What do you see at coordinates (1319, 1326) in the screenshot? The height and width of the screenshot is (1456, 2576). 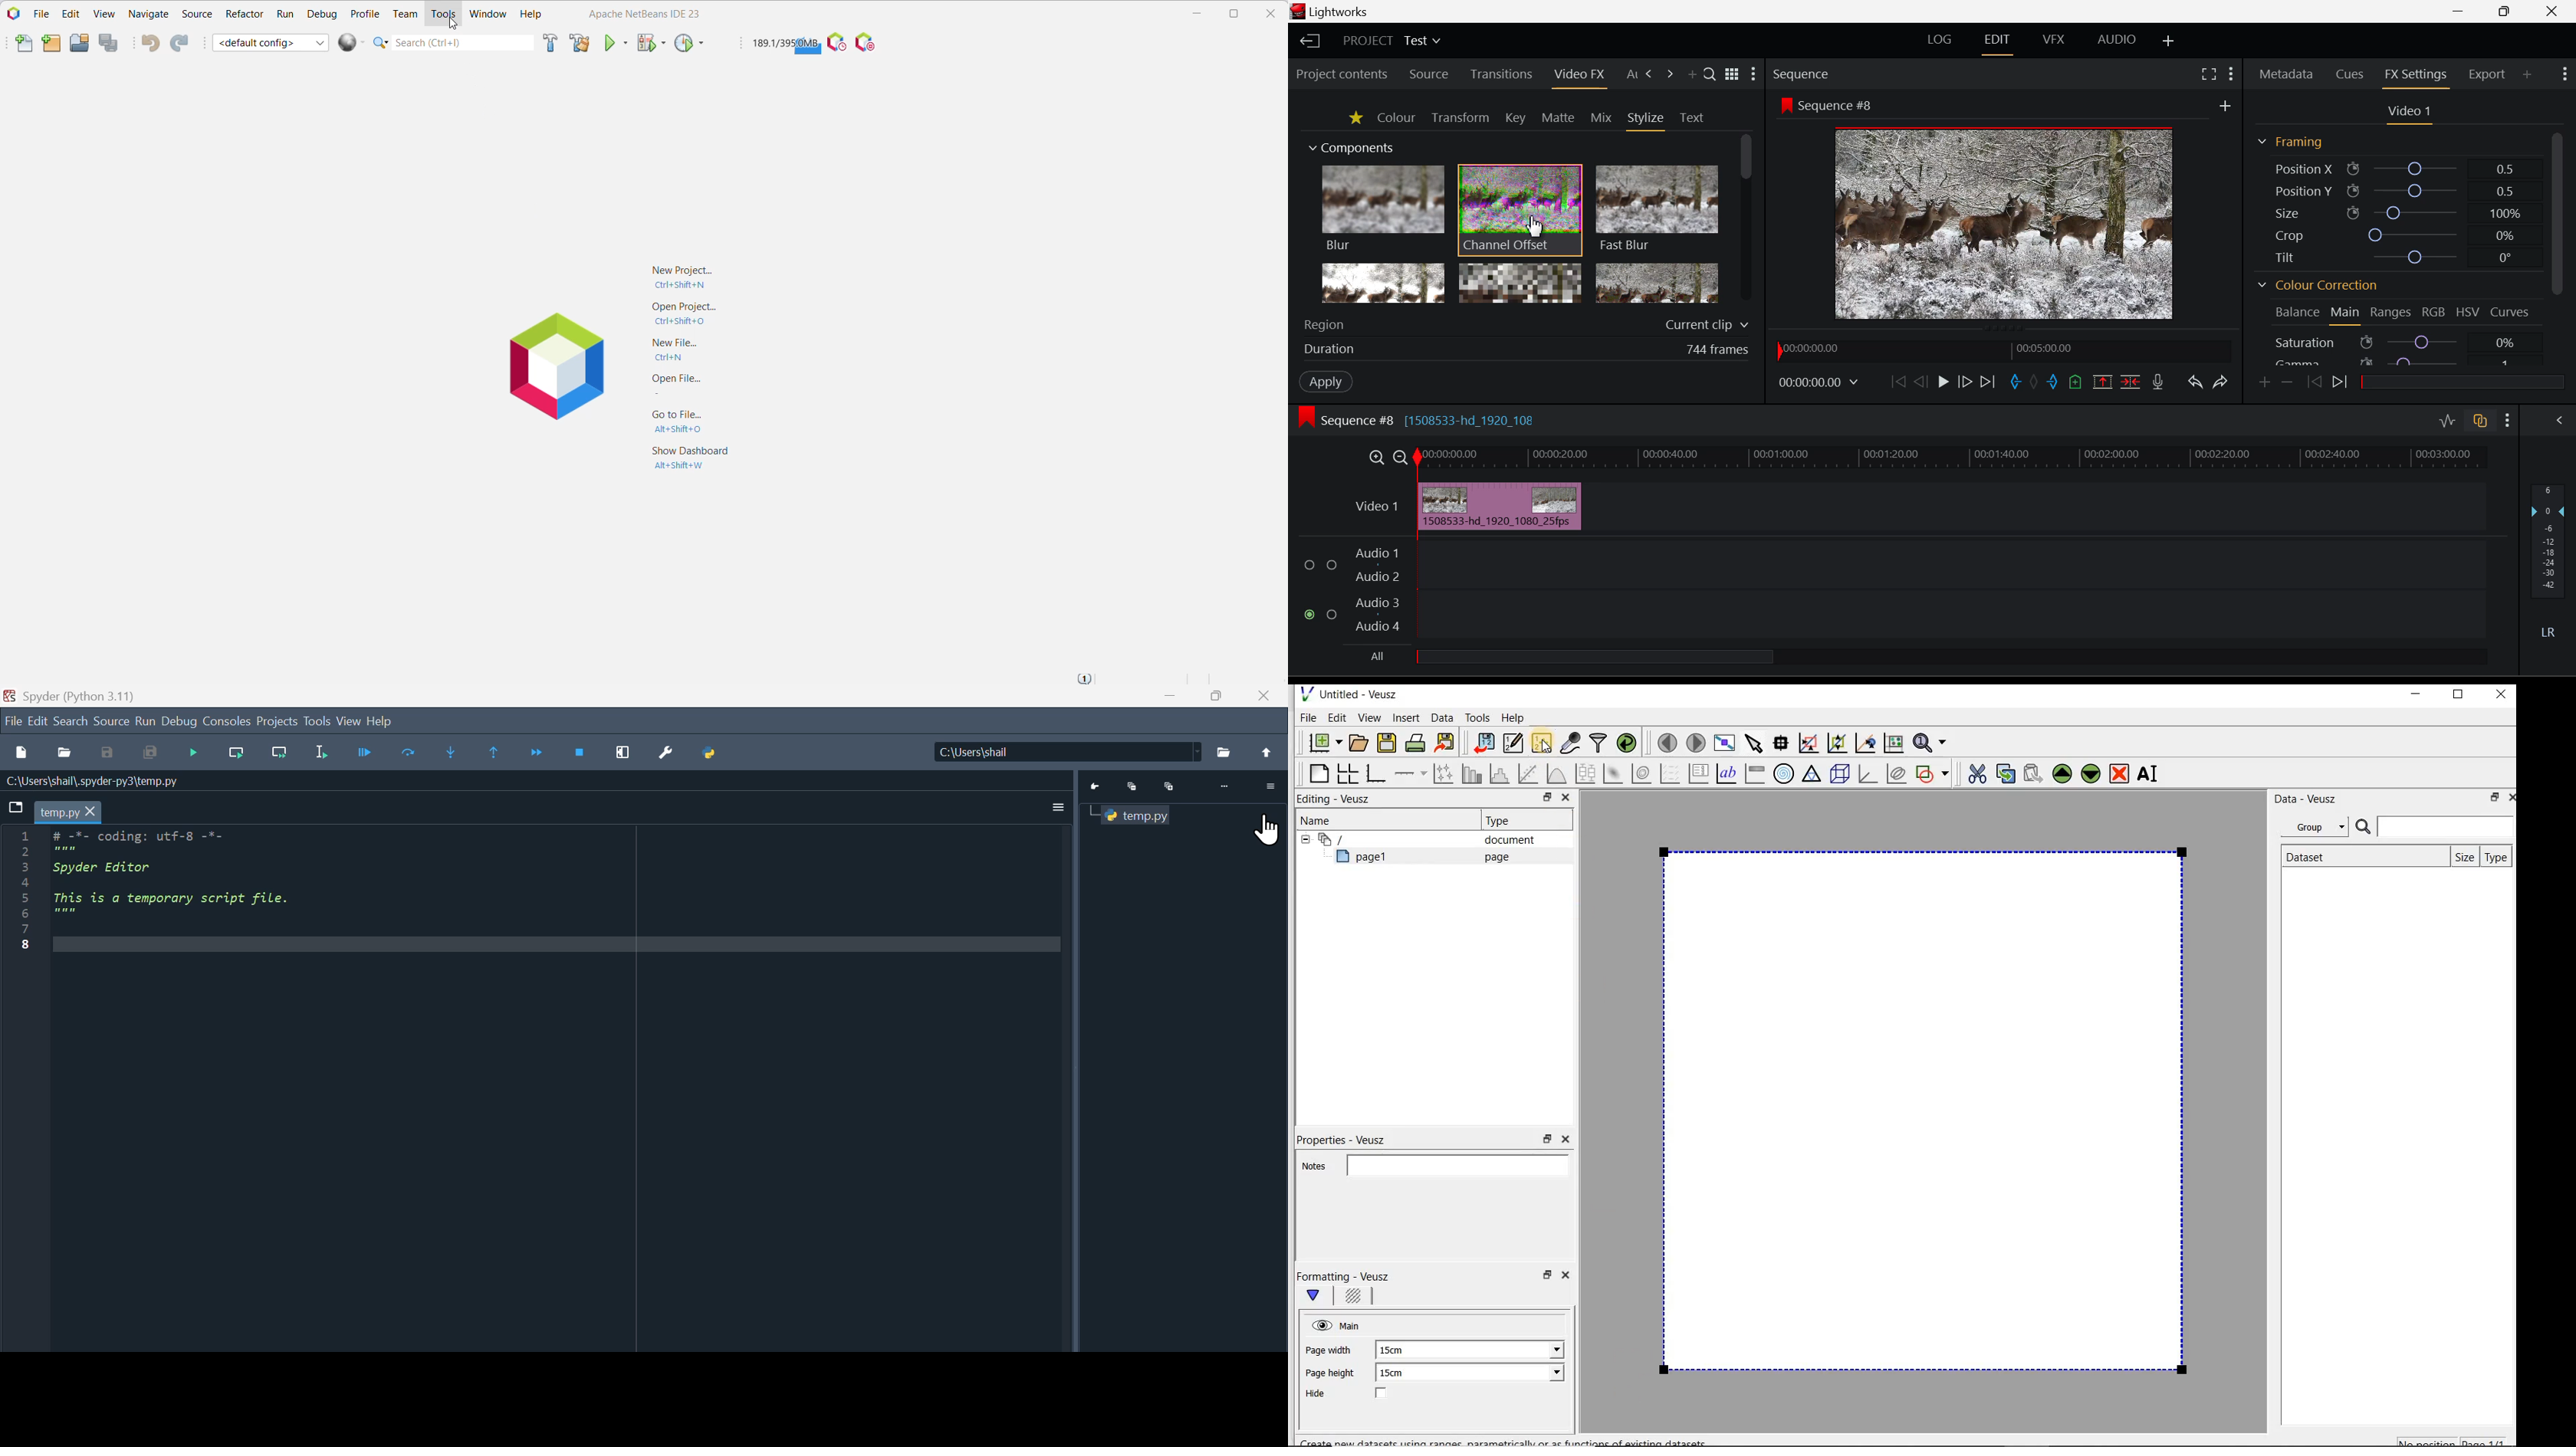 I see `visible (click to hide, set Hide to true)` at bounding box center [1319, 1326].